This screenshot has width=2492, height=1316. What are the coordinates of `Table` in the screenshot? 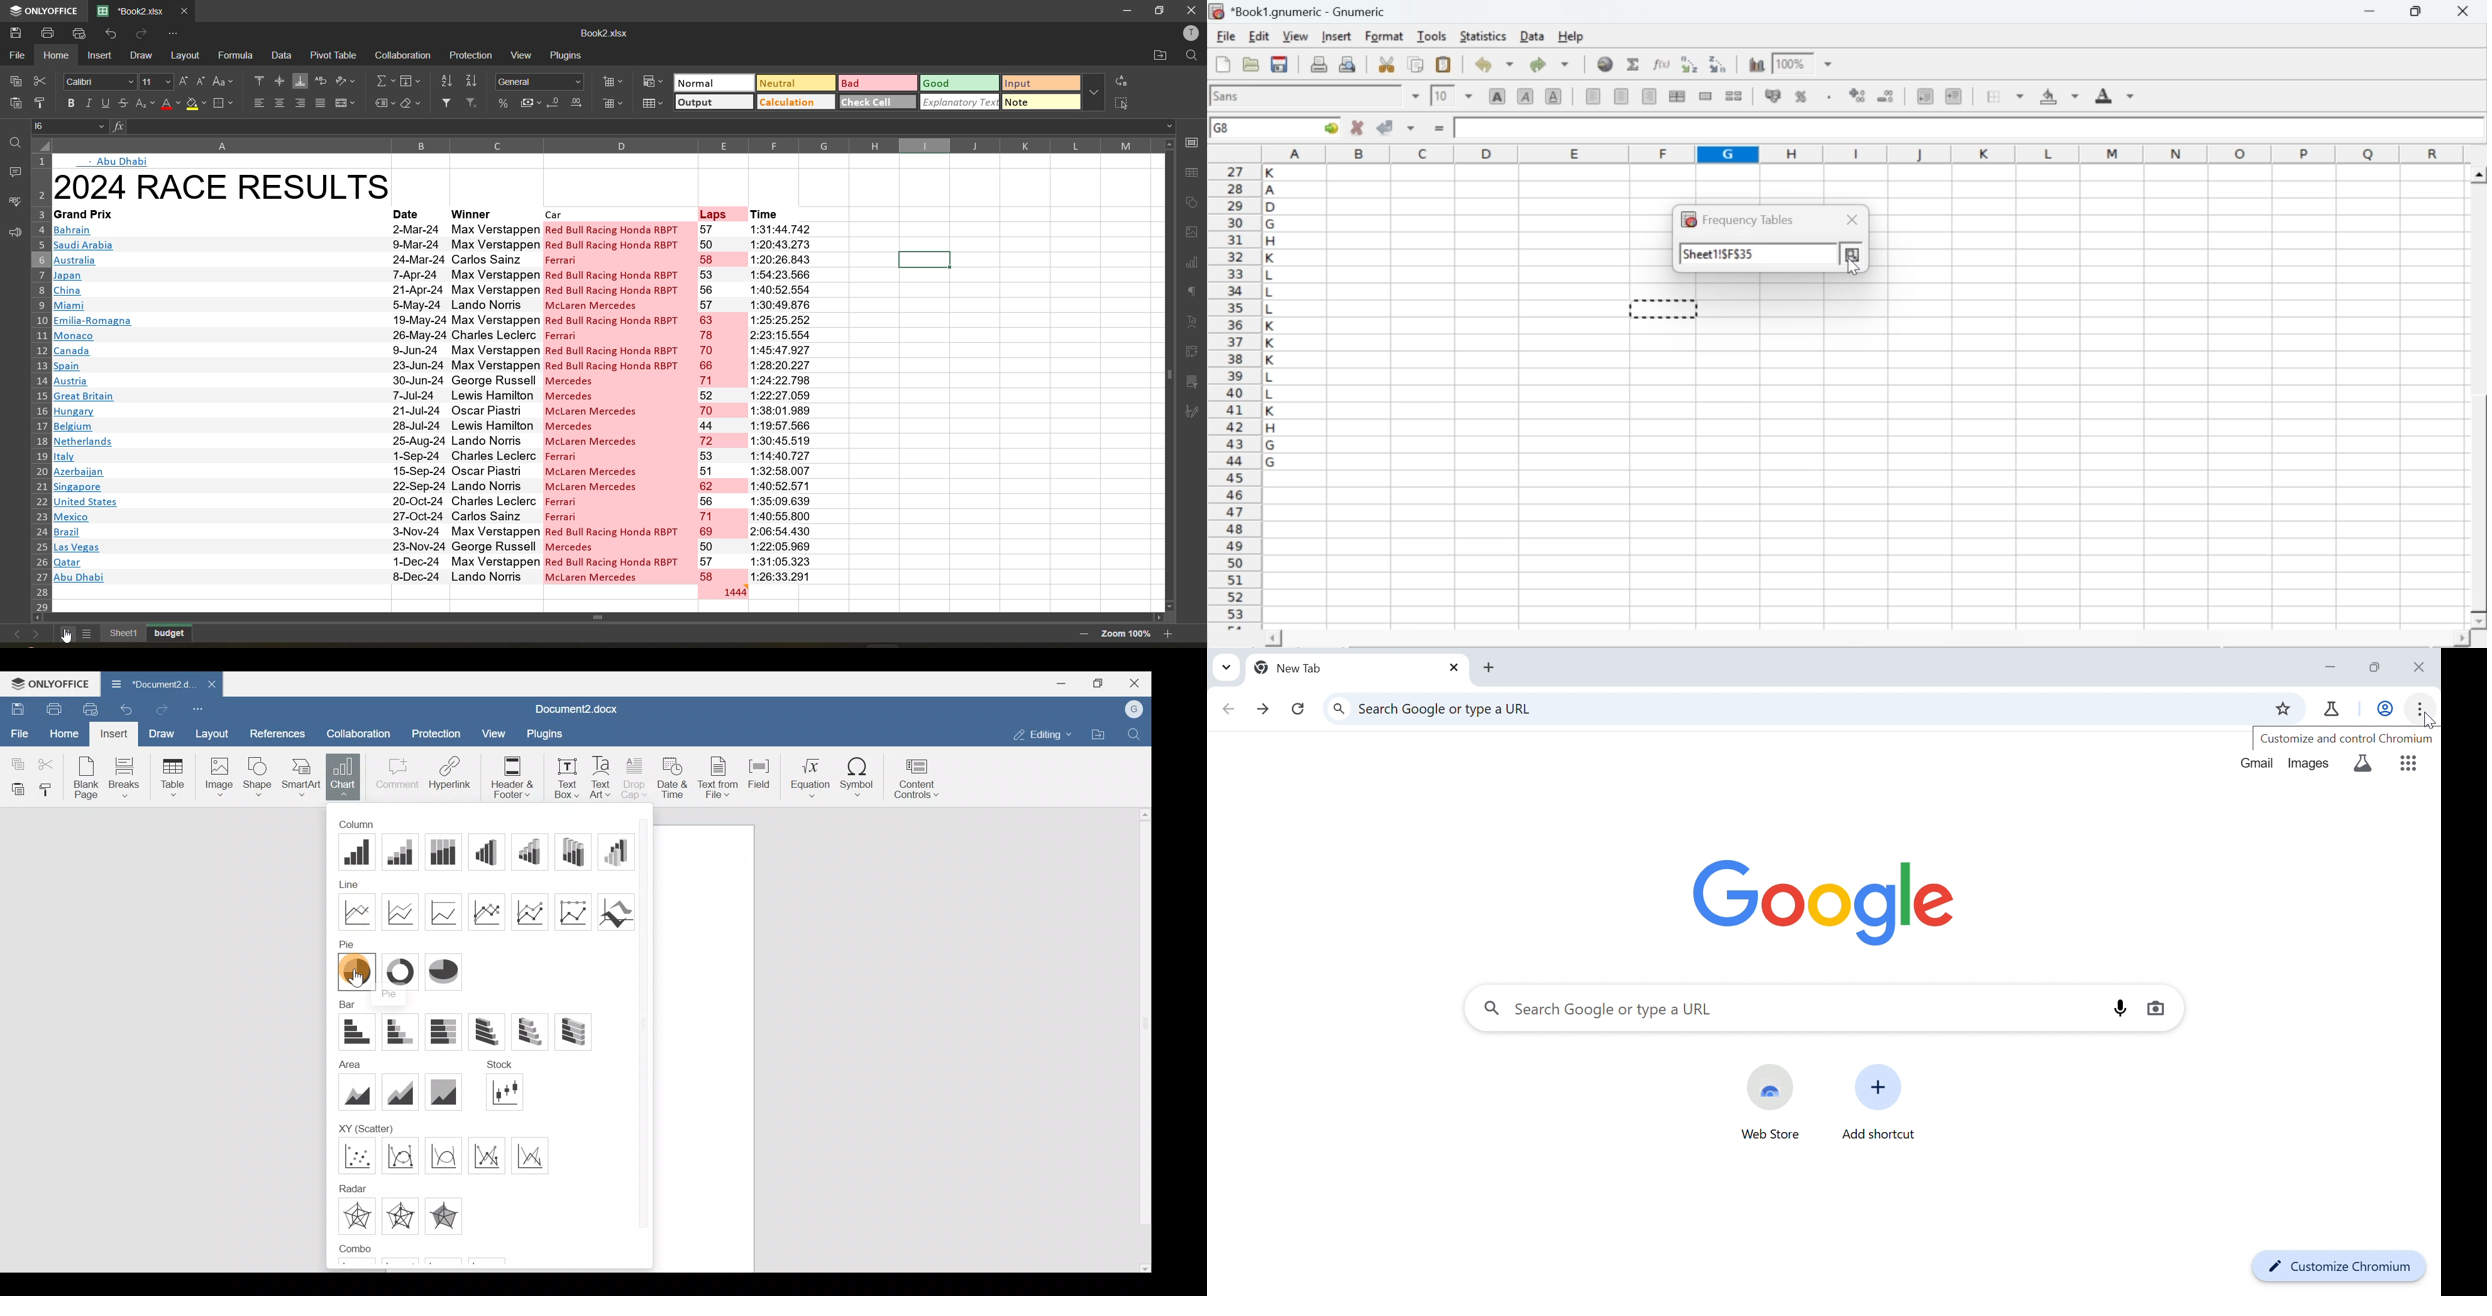 It's located at (173, 775).